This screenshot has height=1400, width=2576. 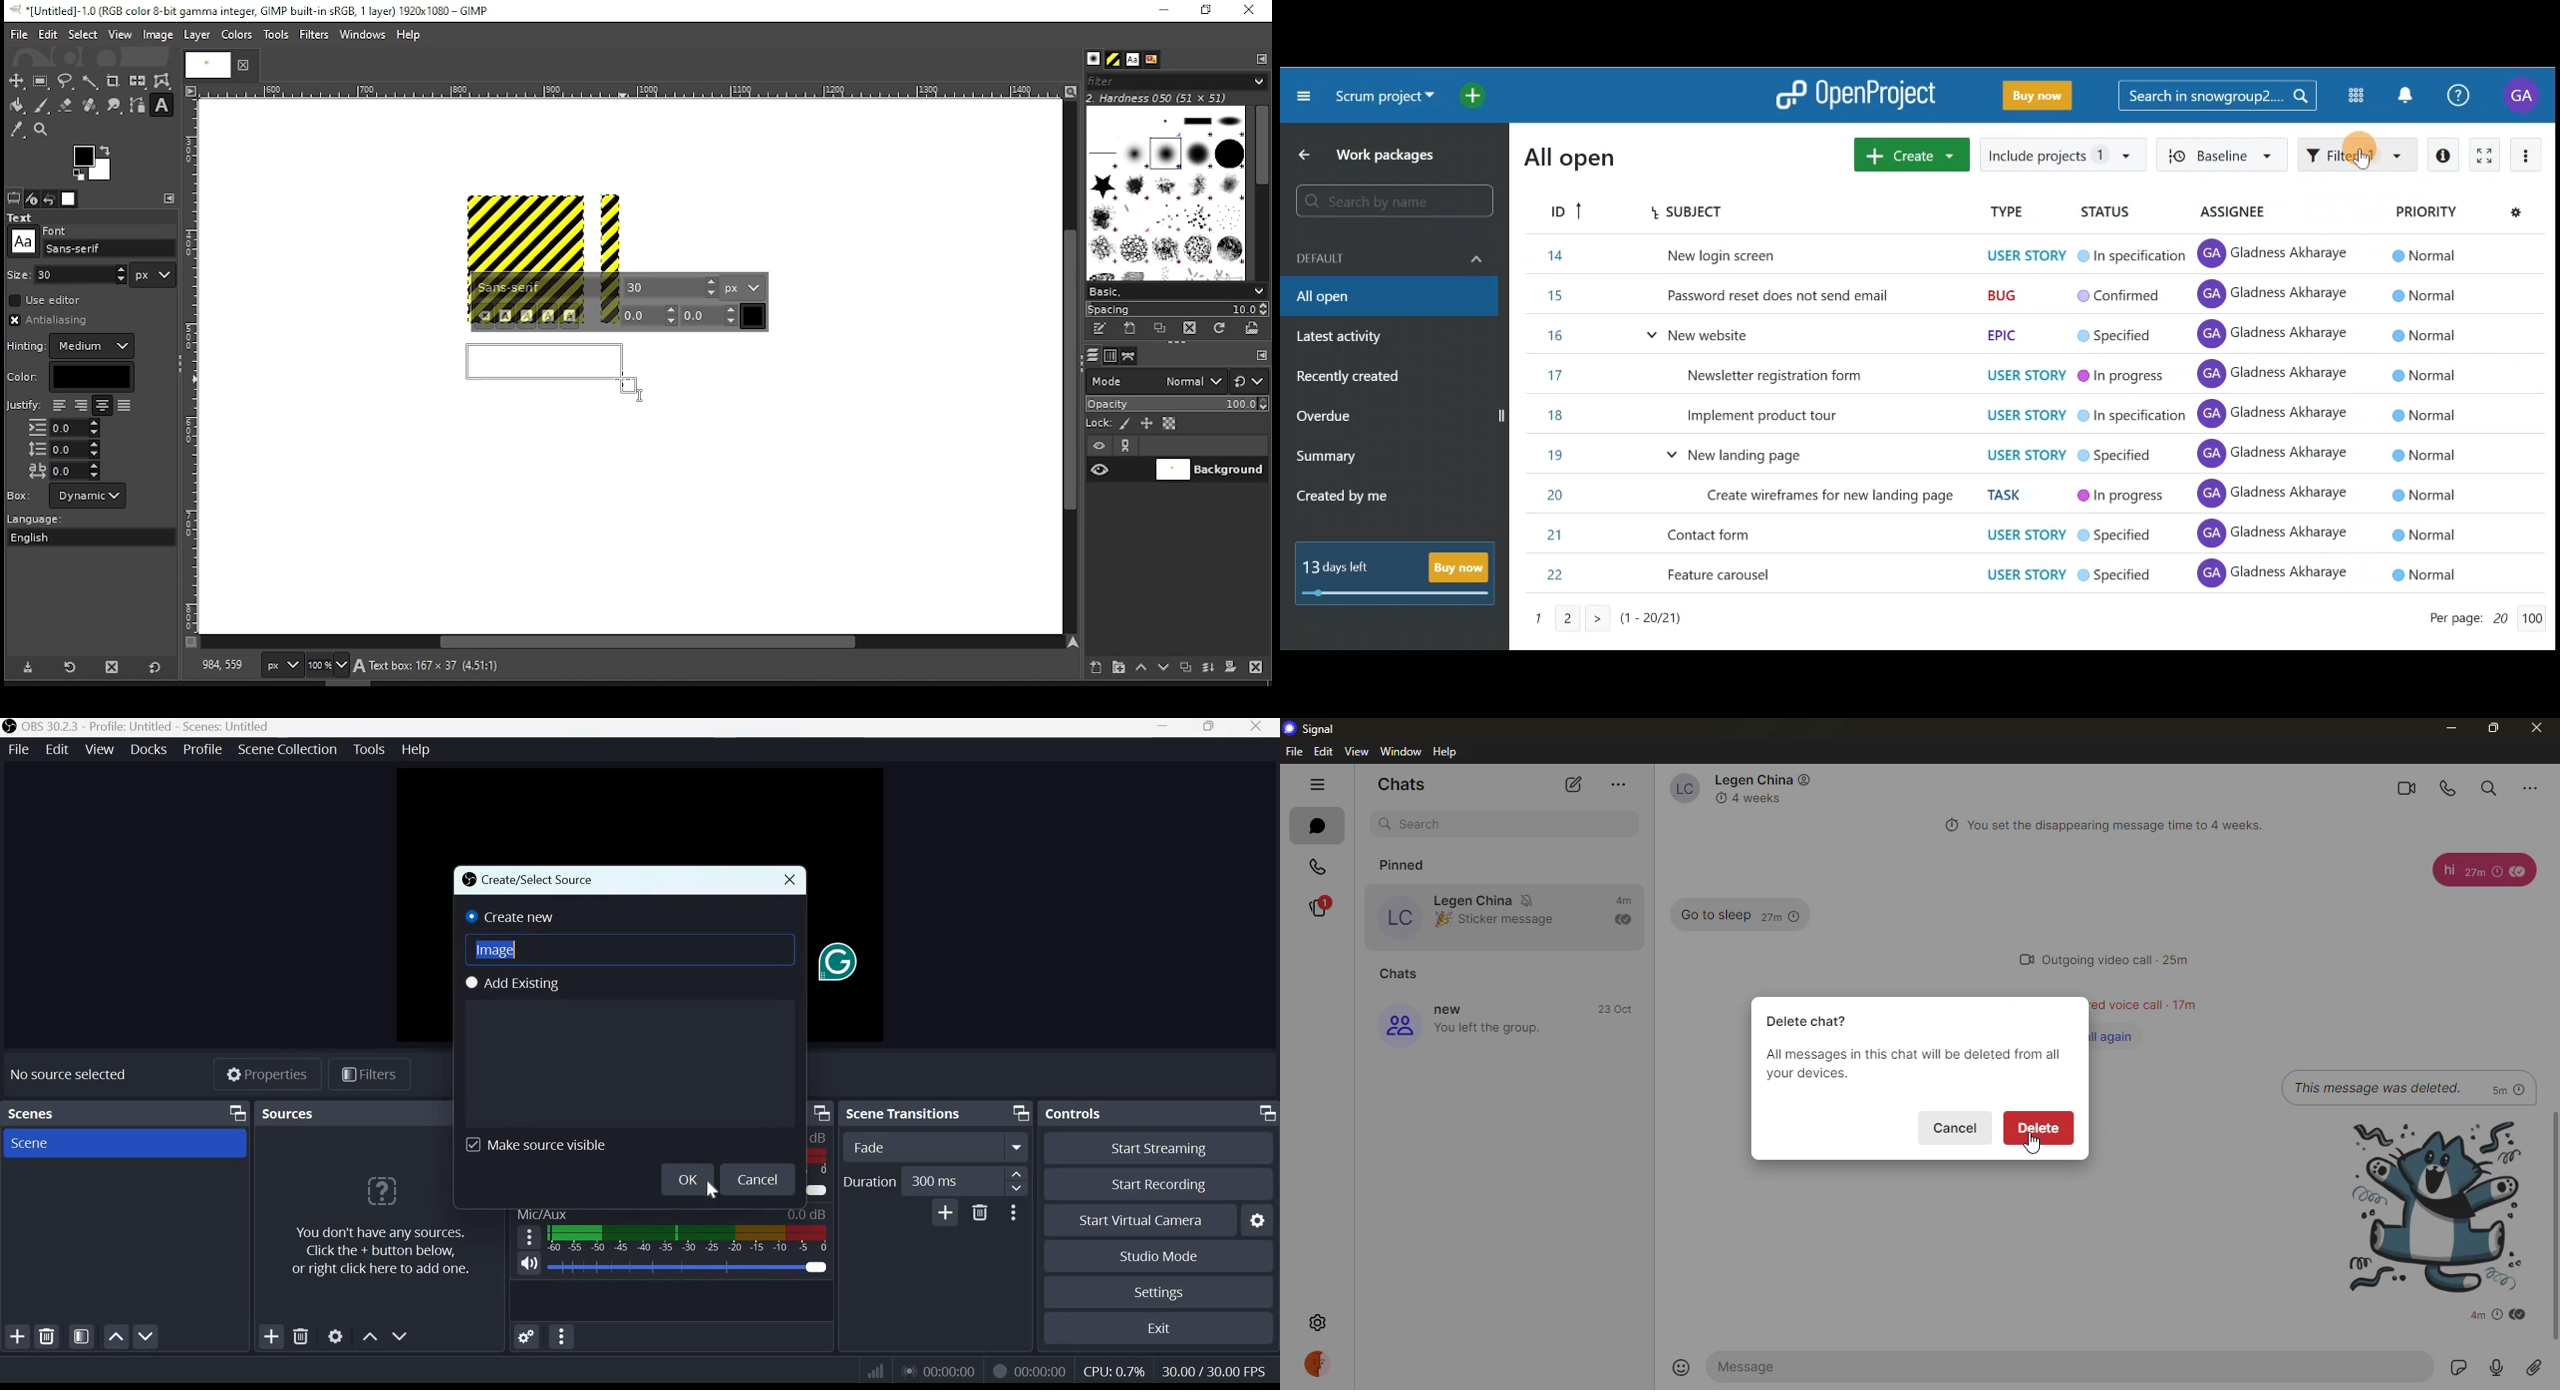 What do you see at coordinates (942, 1371) in the screenshot?
I see `00:00:00` at bounding box center [942, 1371].